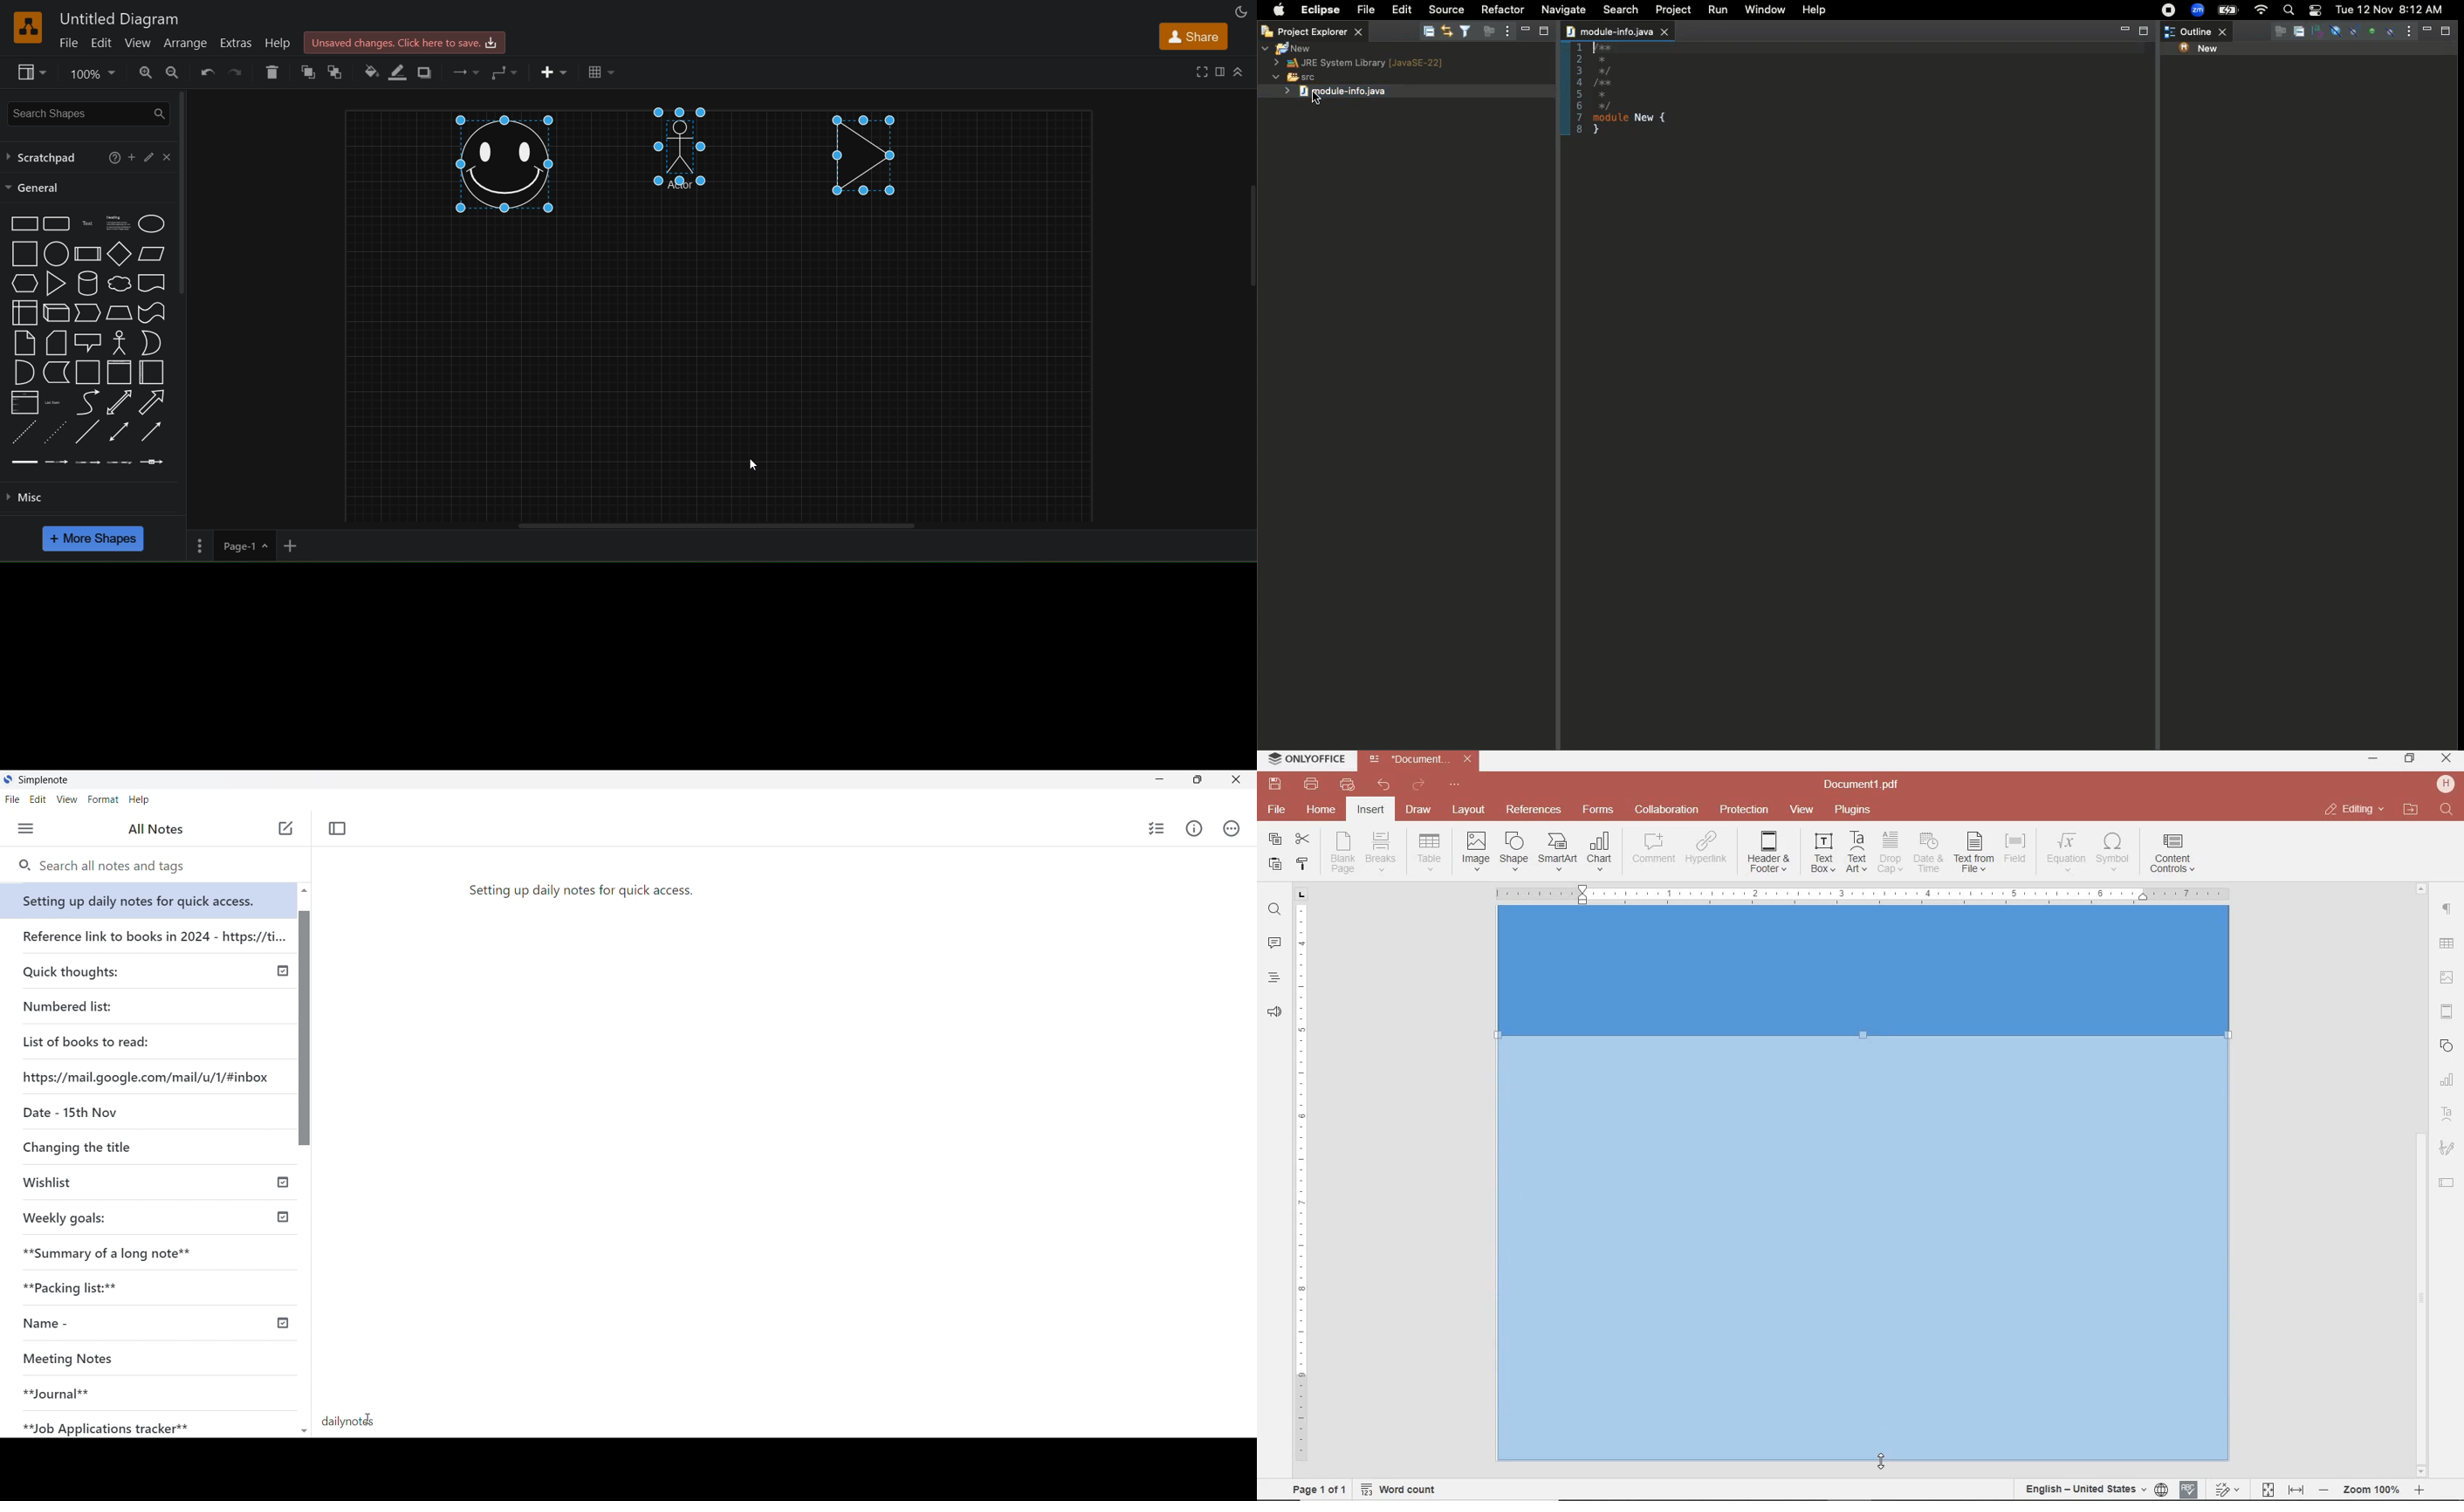 The width and height of the screenshot is (2464, 1512). I want to click on Minimize, so click(1159, 779).